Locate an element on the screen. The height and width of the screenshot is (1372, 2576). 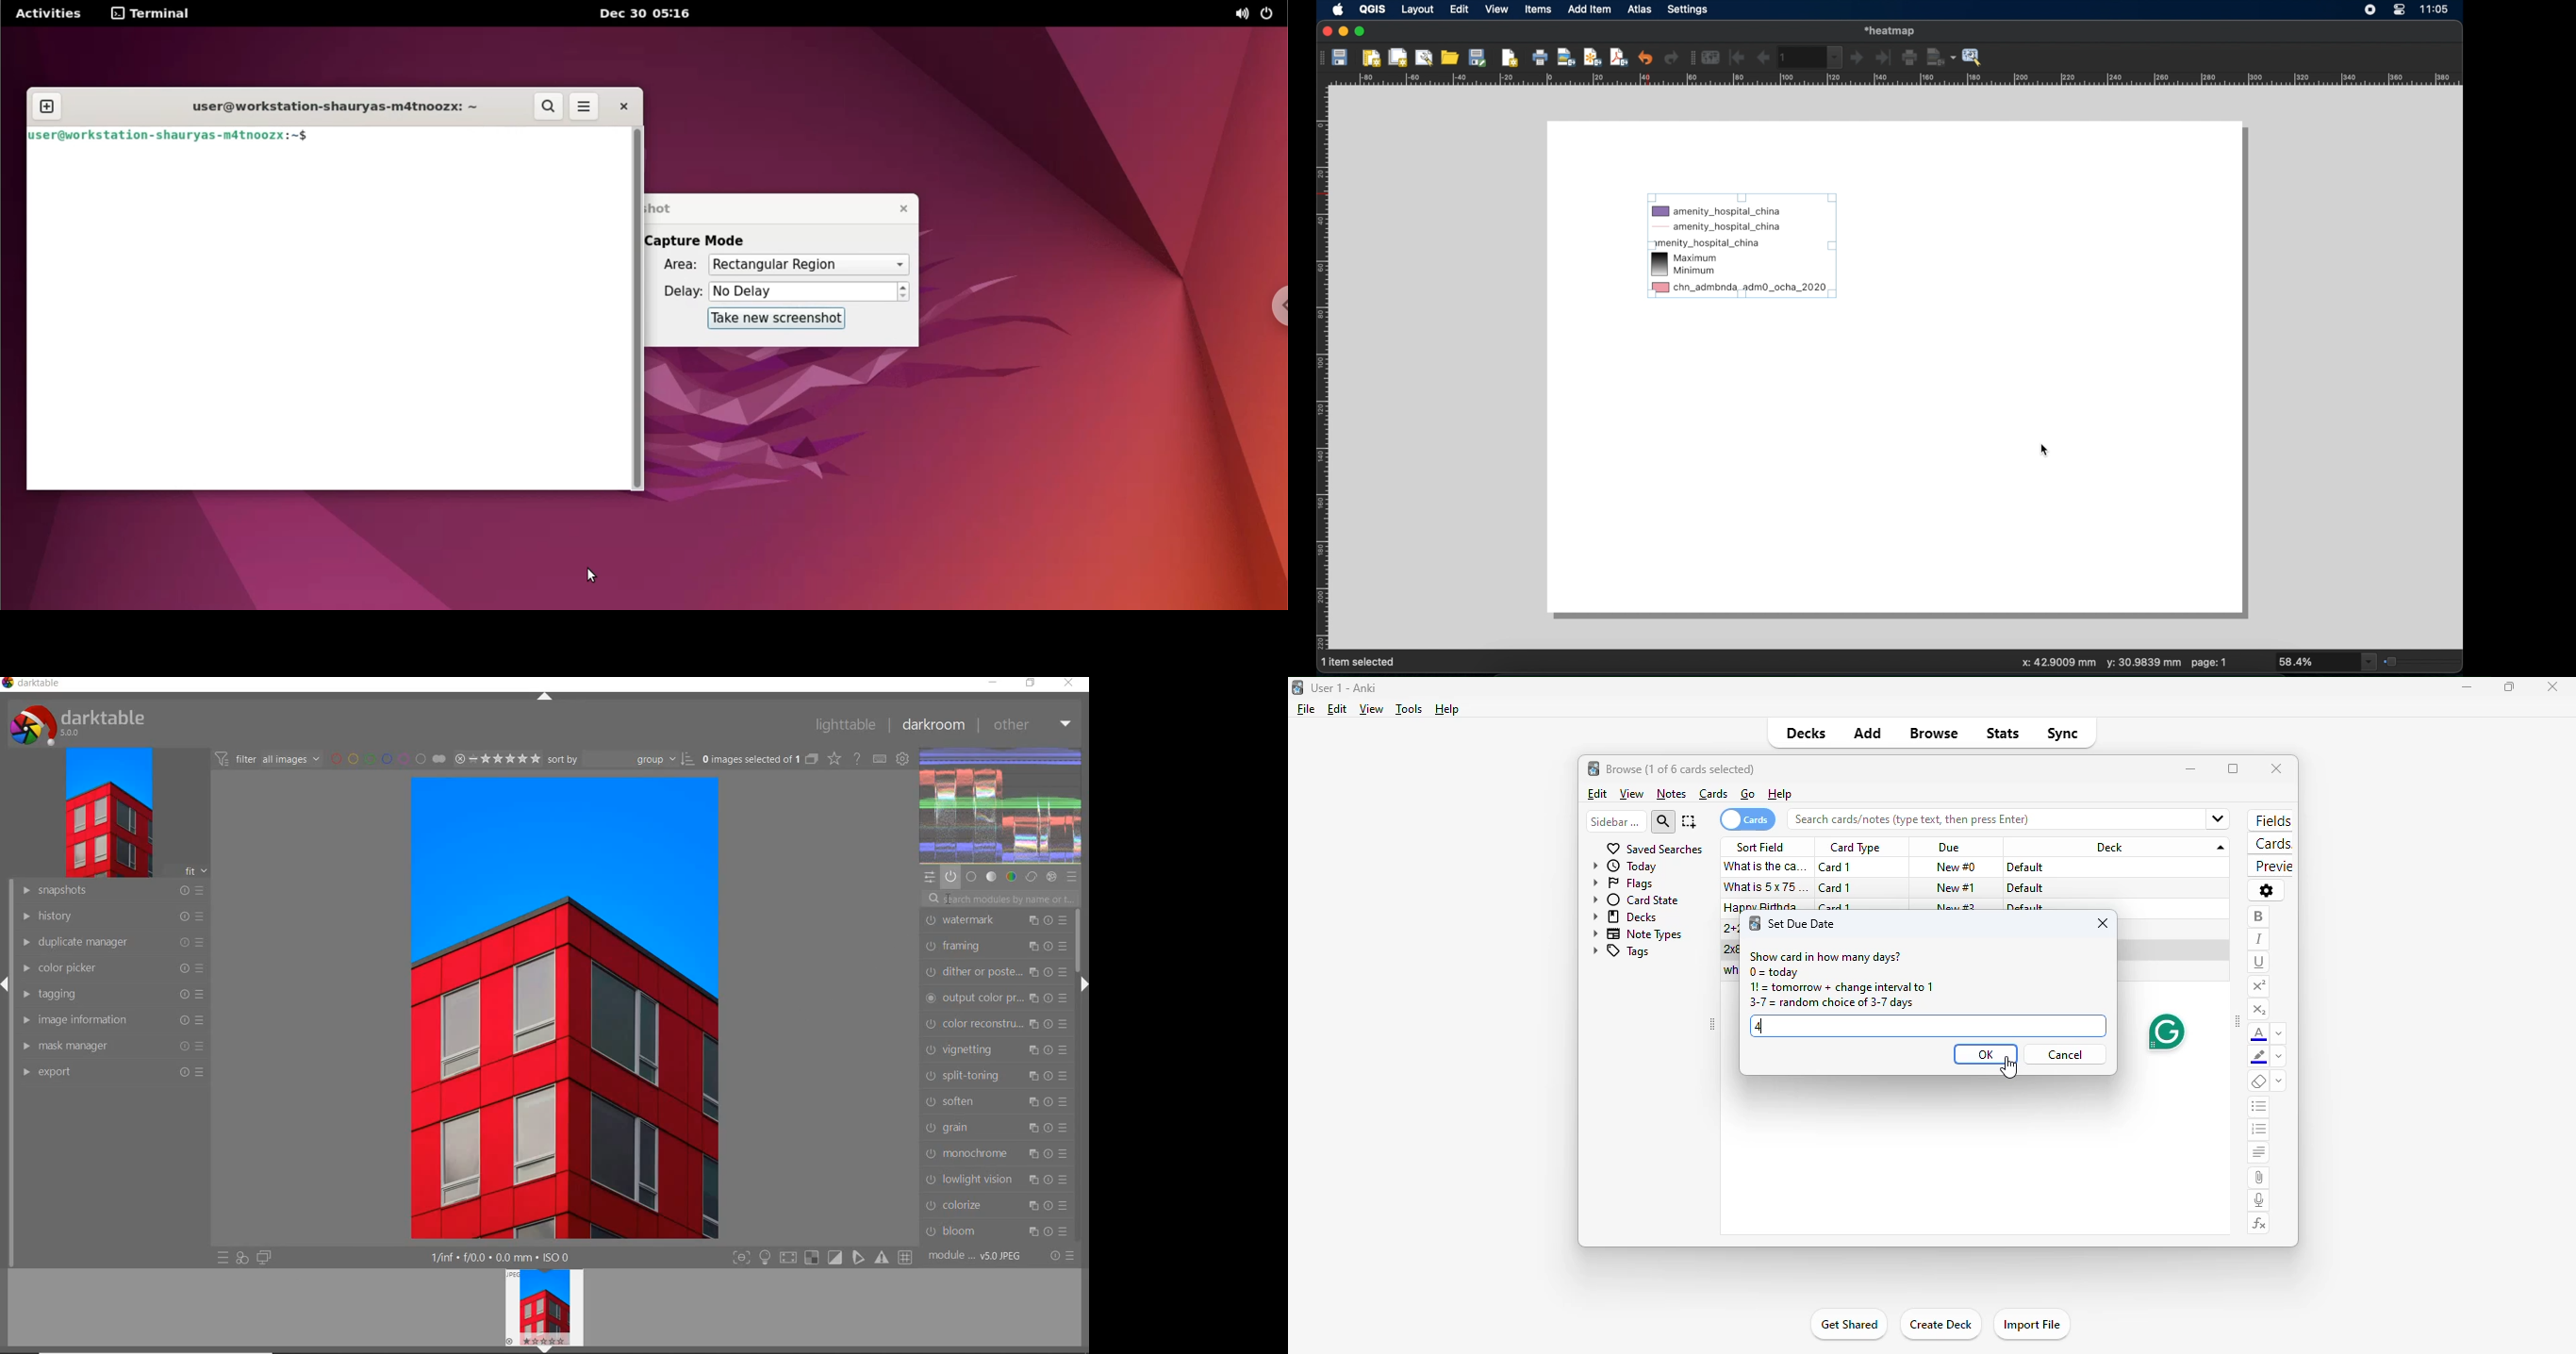
edit is located at coordinates (1596, 794).